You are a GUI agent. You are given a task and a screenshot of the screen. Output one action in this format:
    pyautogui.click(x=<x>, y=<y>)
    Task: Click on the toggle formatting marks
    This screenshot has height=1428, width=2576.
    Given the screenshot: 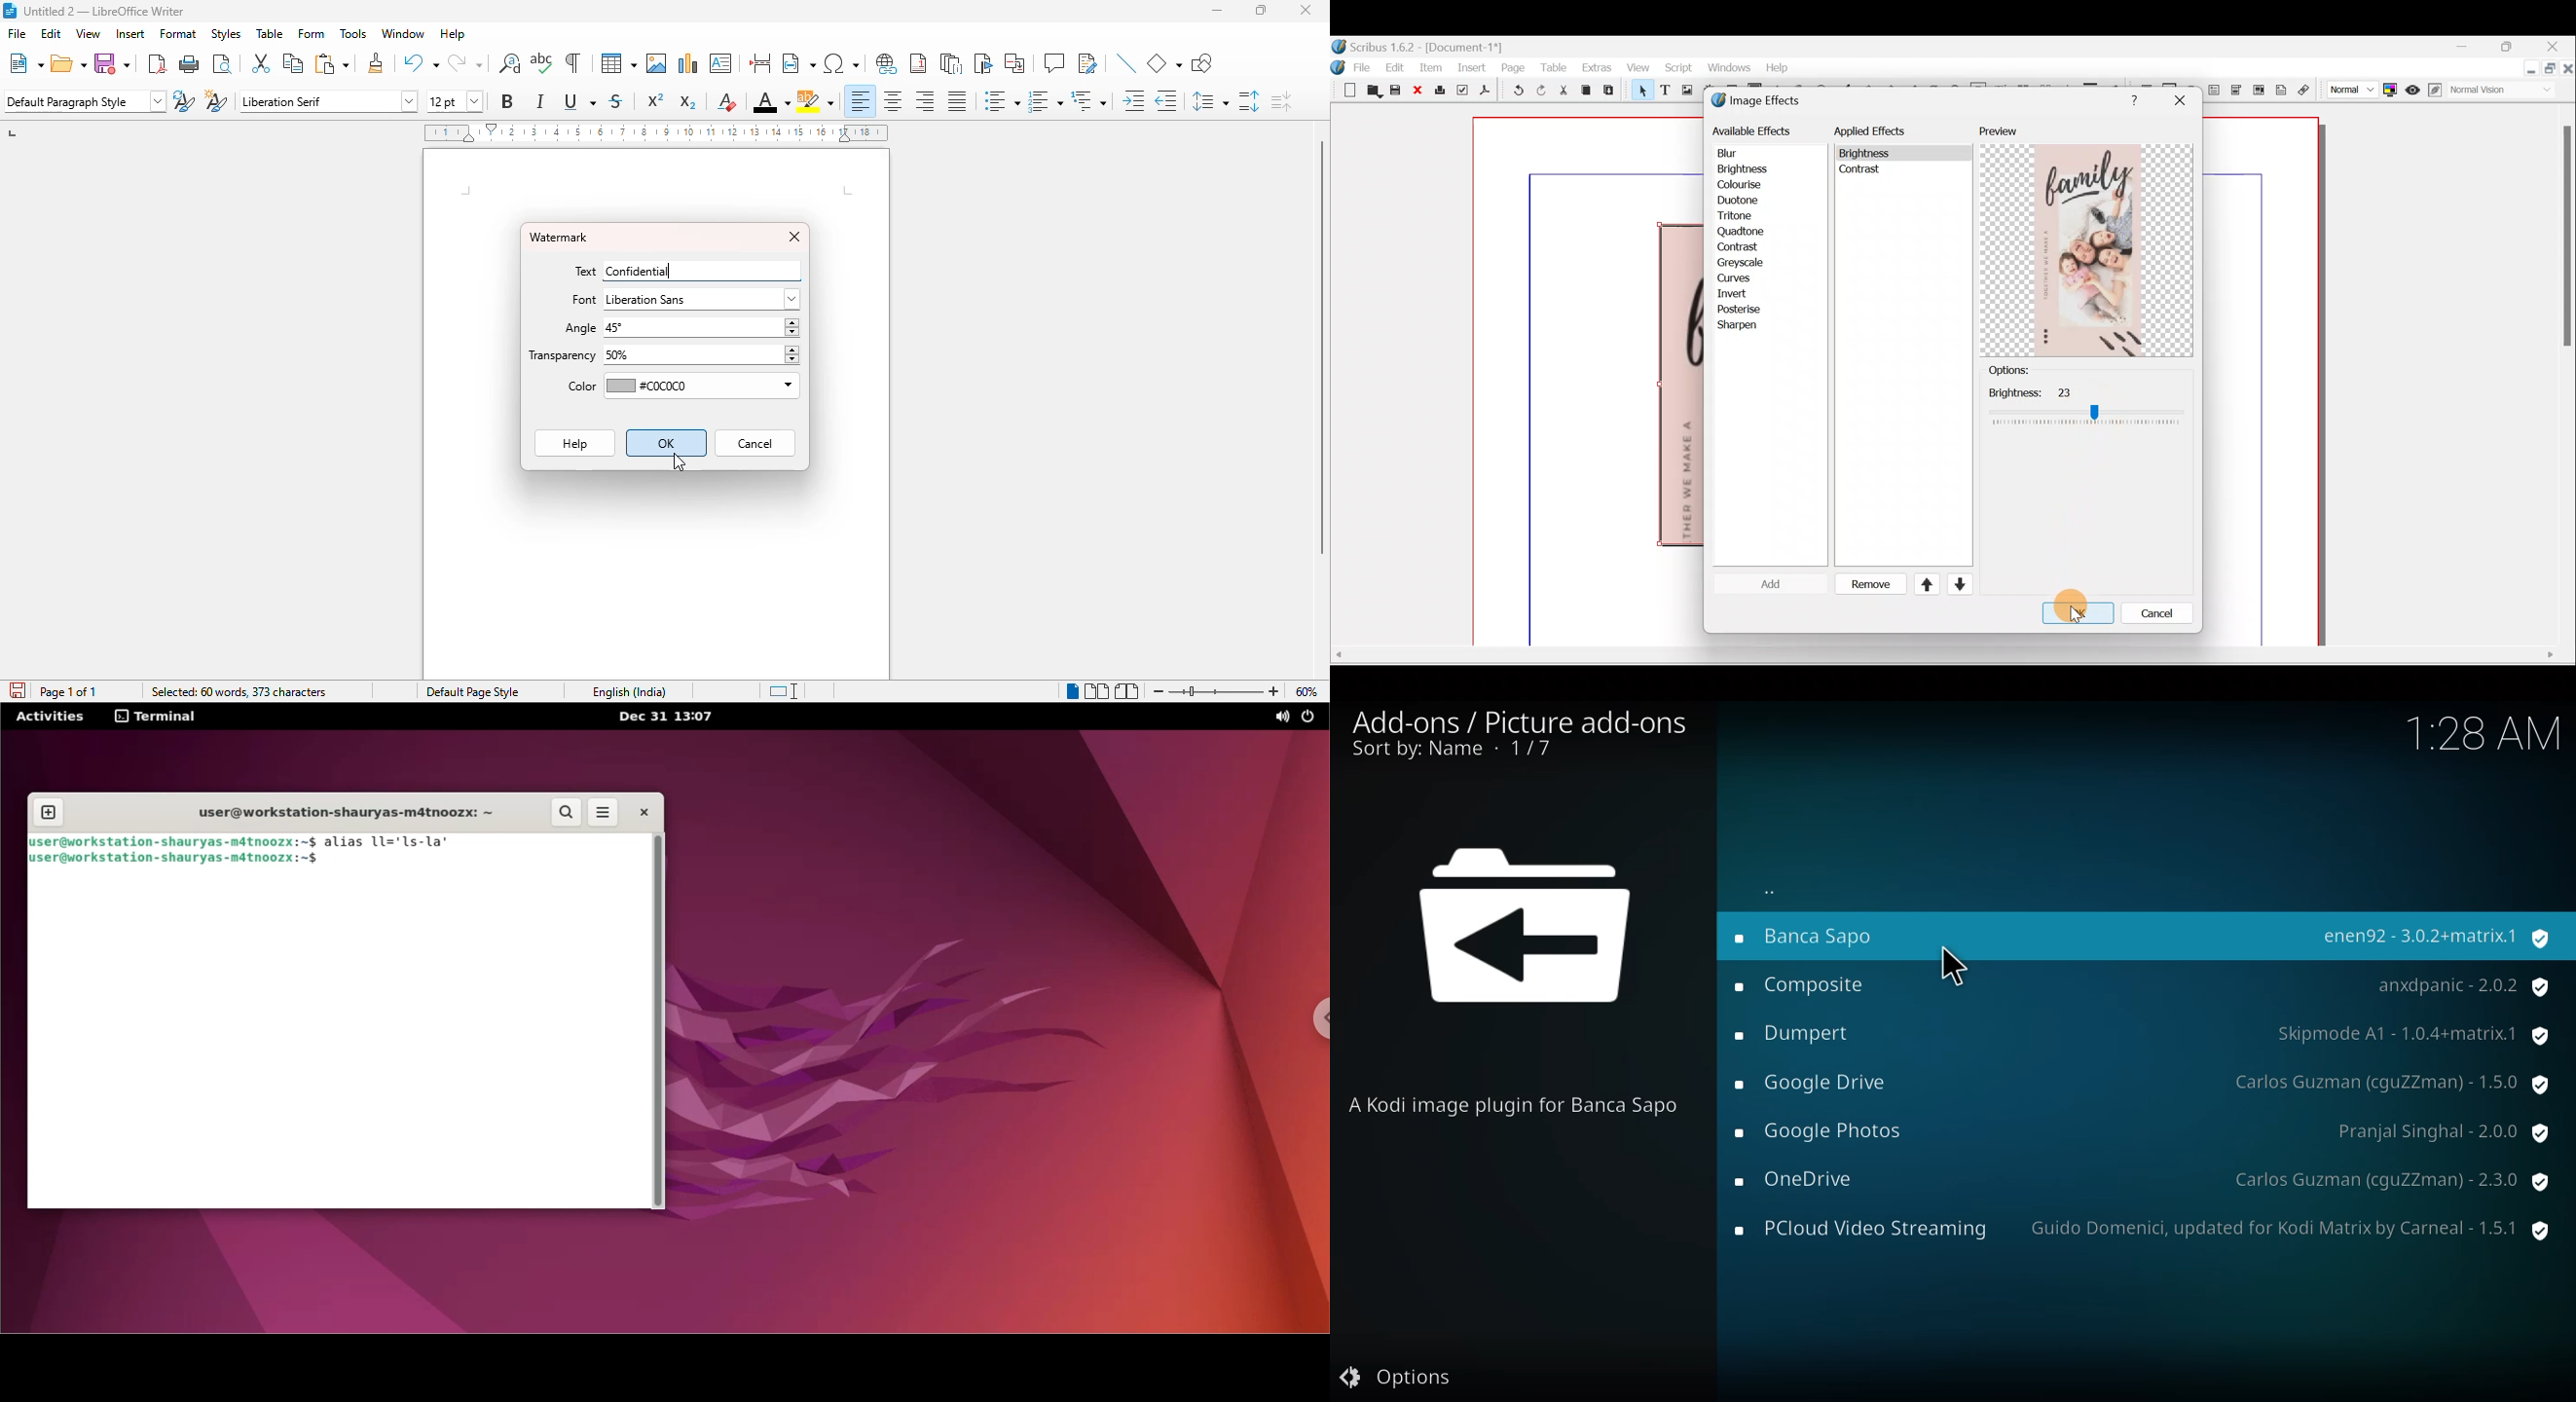 What is the action you would take?
    pyautogui.click(x=571, y=62)
    